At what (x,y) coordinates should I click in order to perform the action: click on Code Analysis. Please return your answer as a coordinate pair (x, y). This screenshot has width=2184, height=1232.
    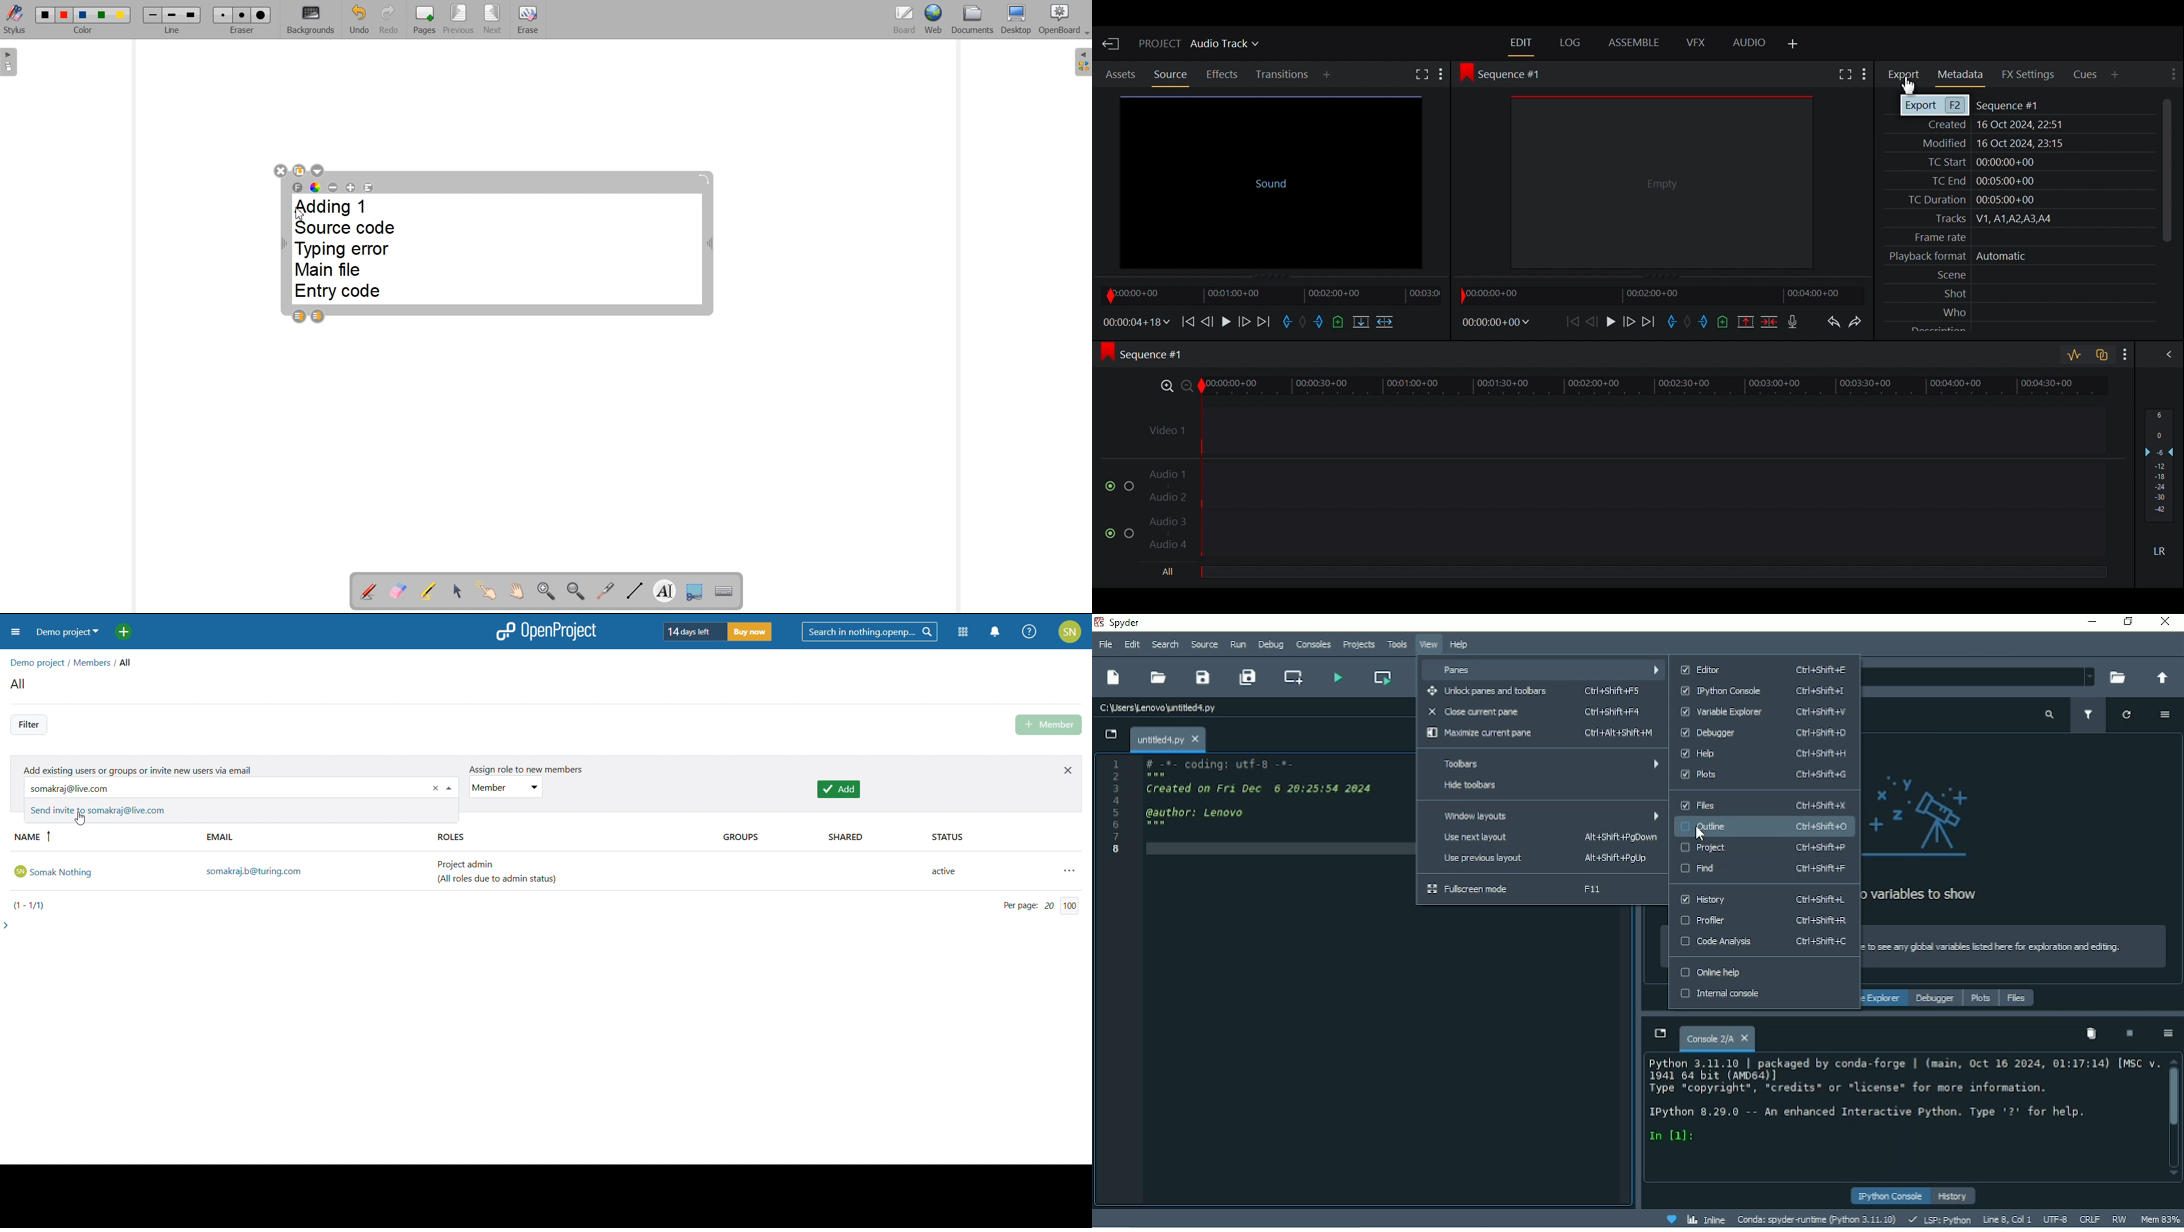
    Looking at the image, I should click on (1769, 943).